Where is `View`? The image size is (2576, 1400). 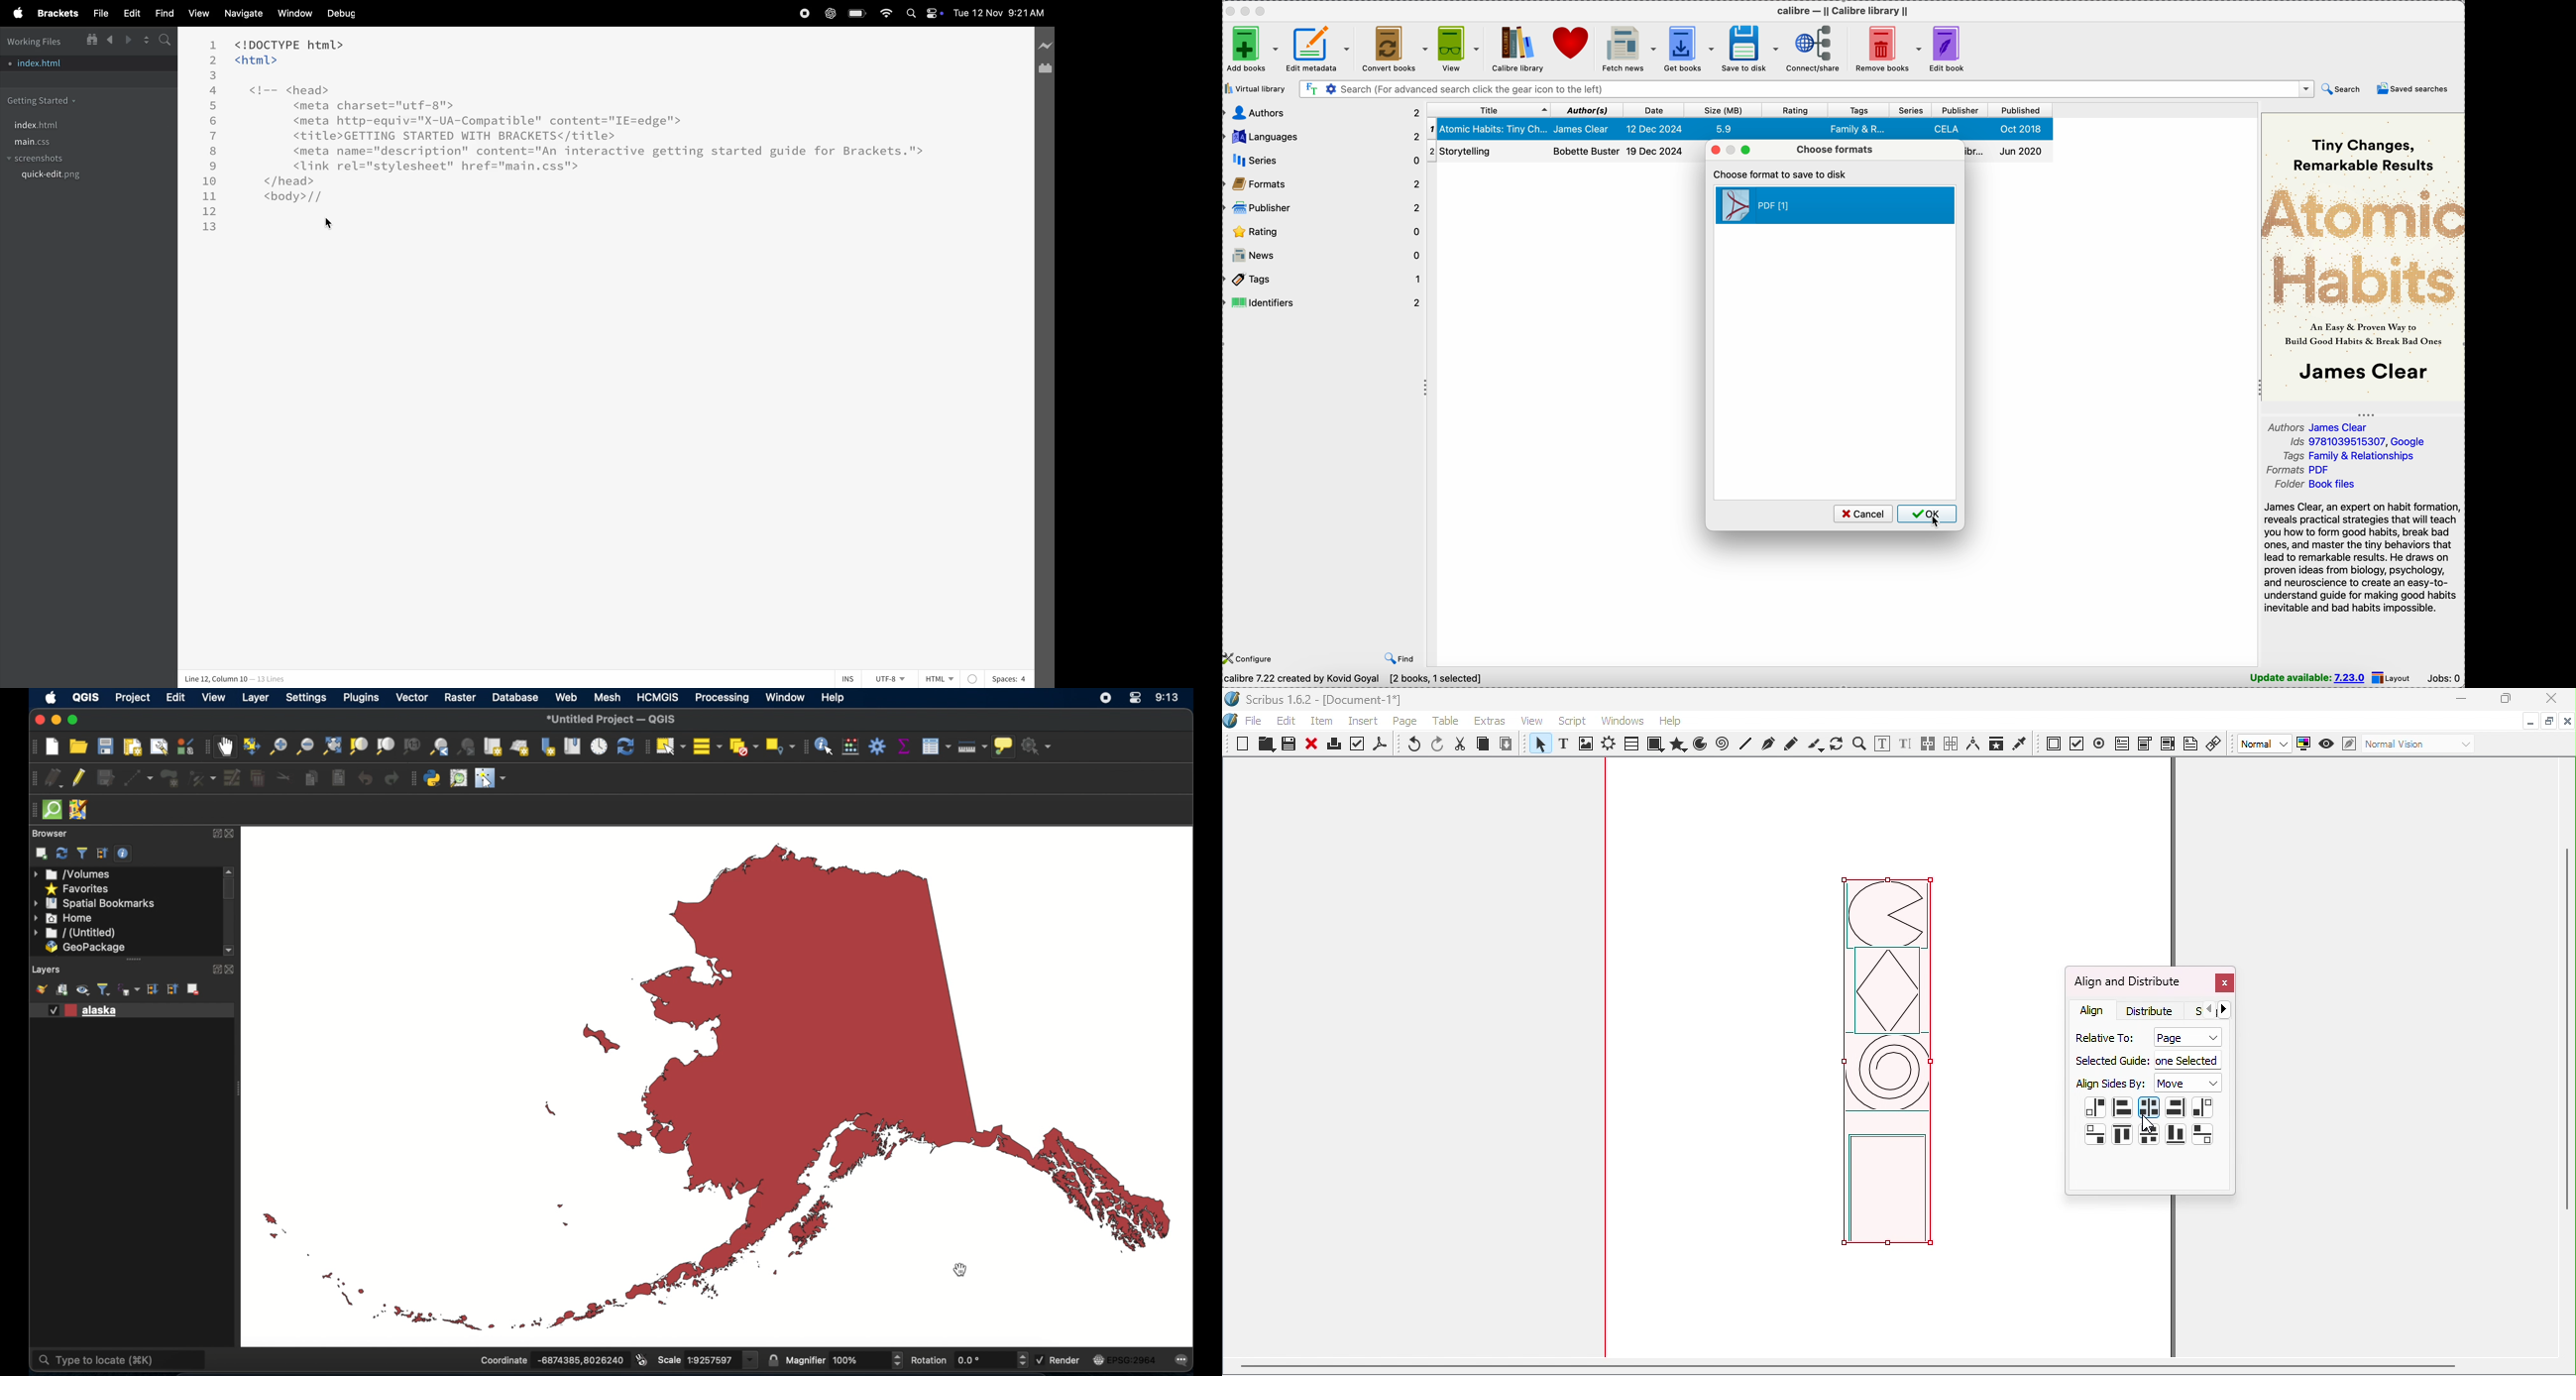
View is located at coordinates (1536, 720).